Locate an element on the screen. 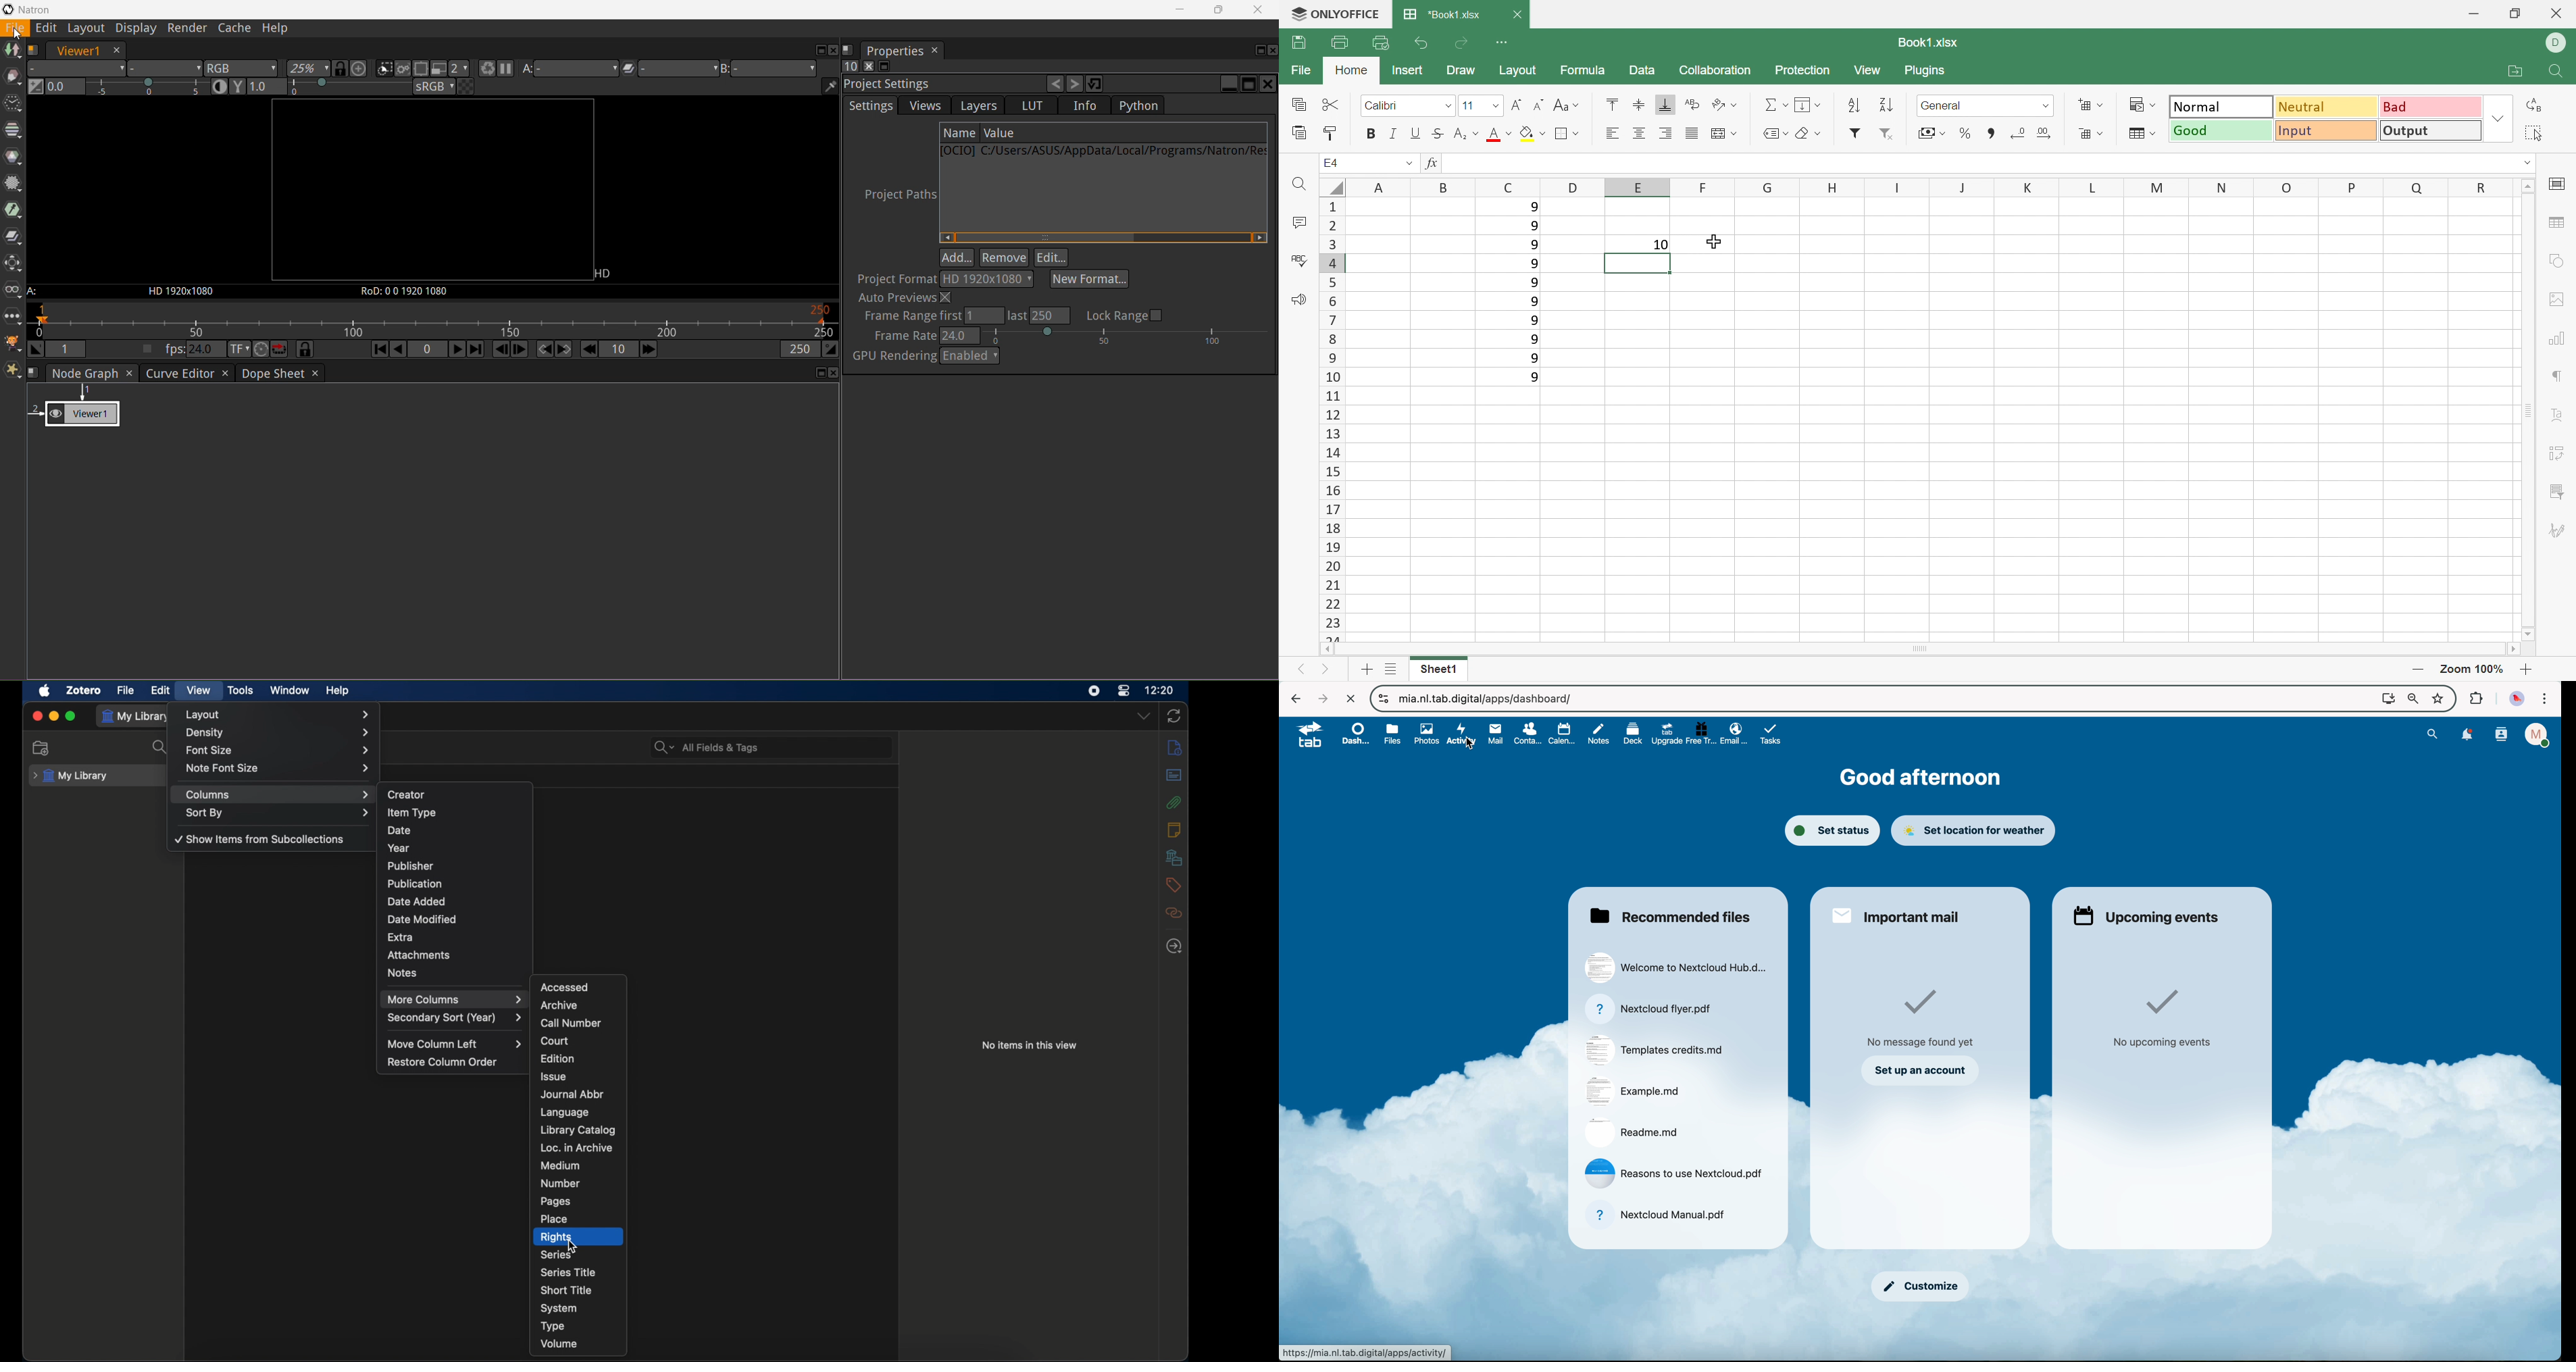  Column names is located at coordinates (1906, 186).